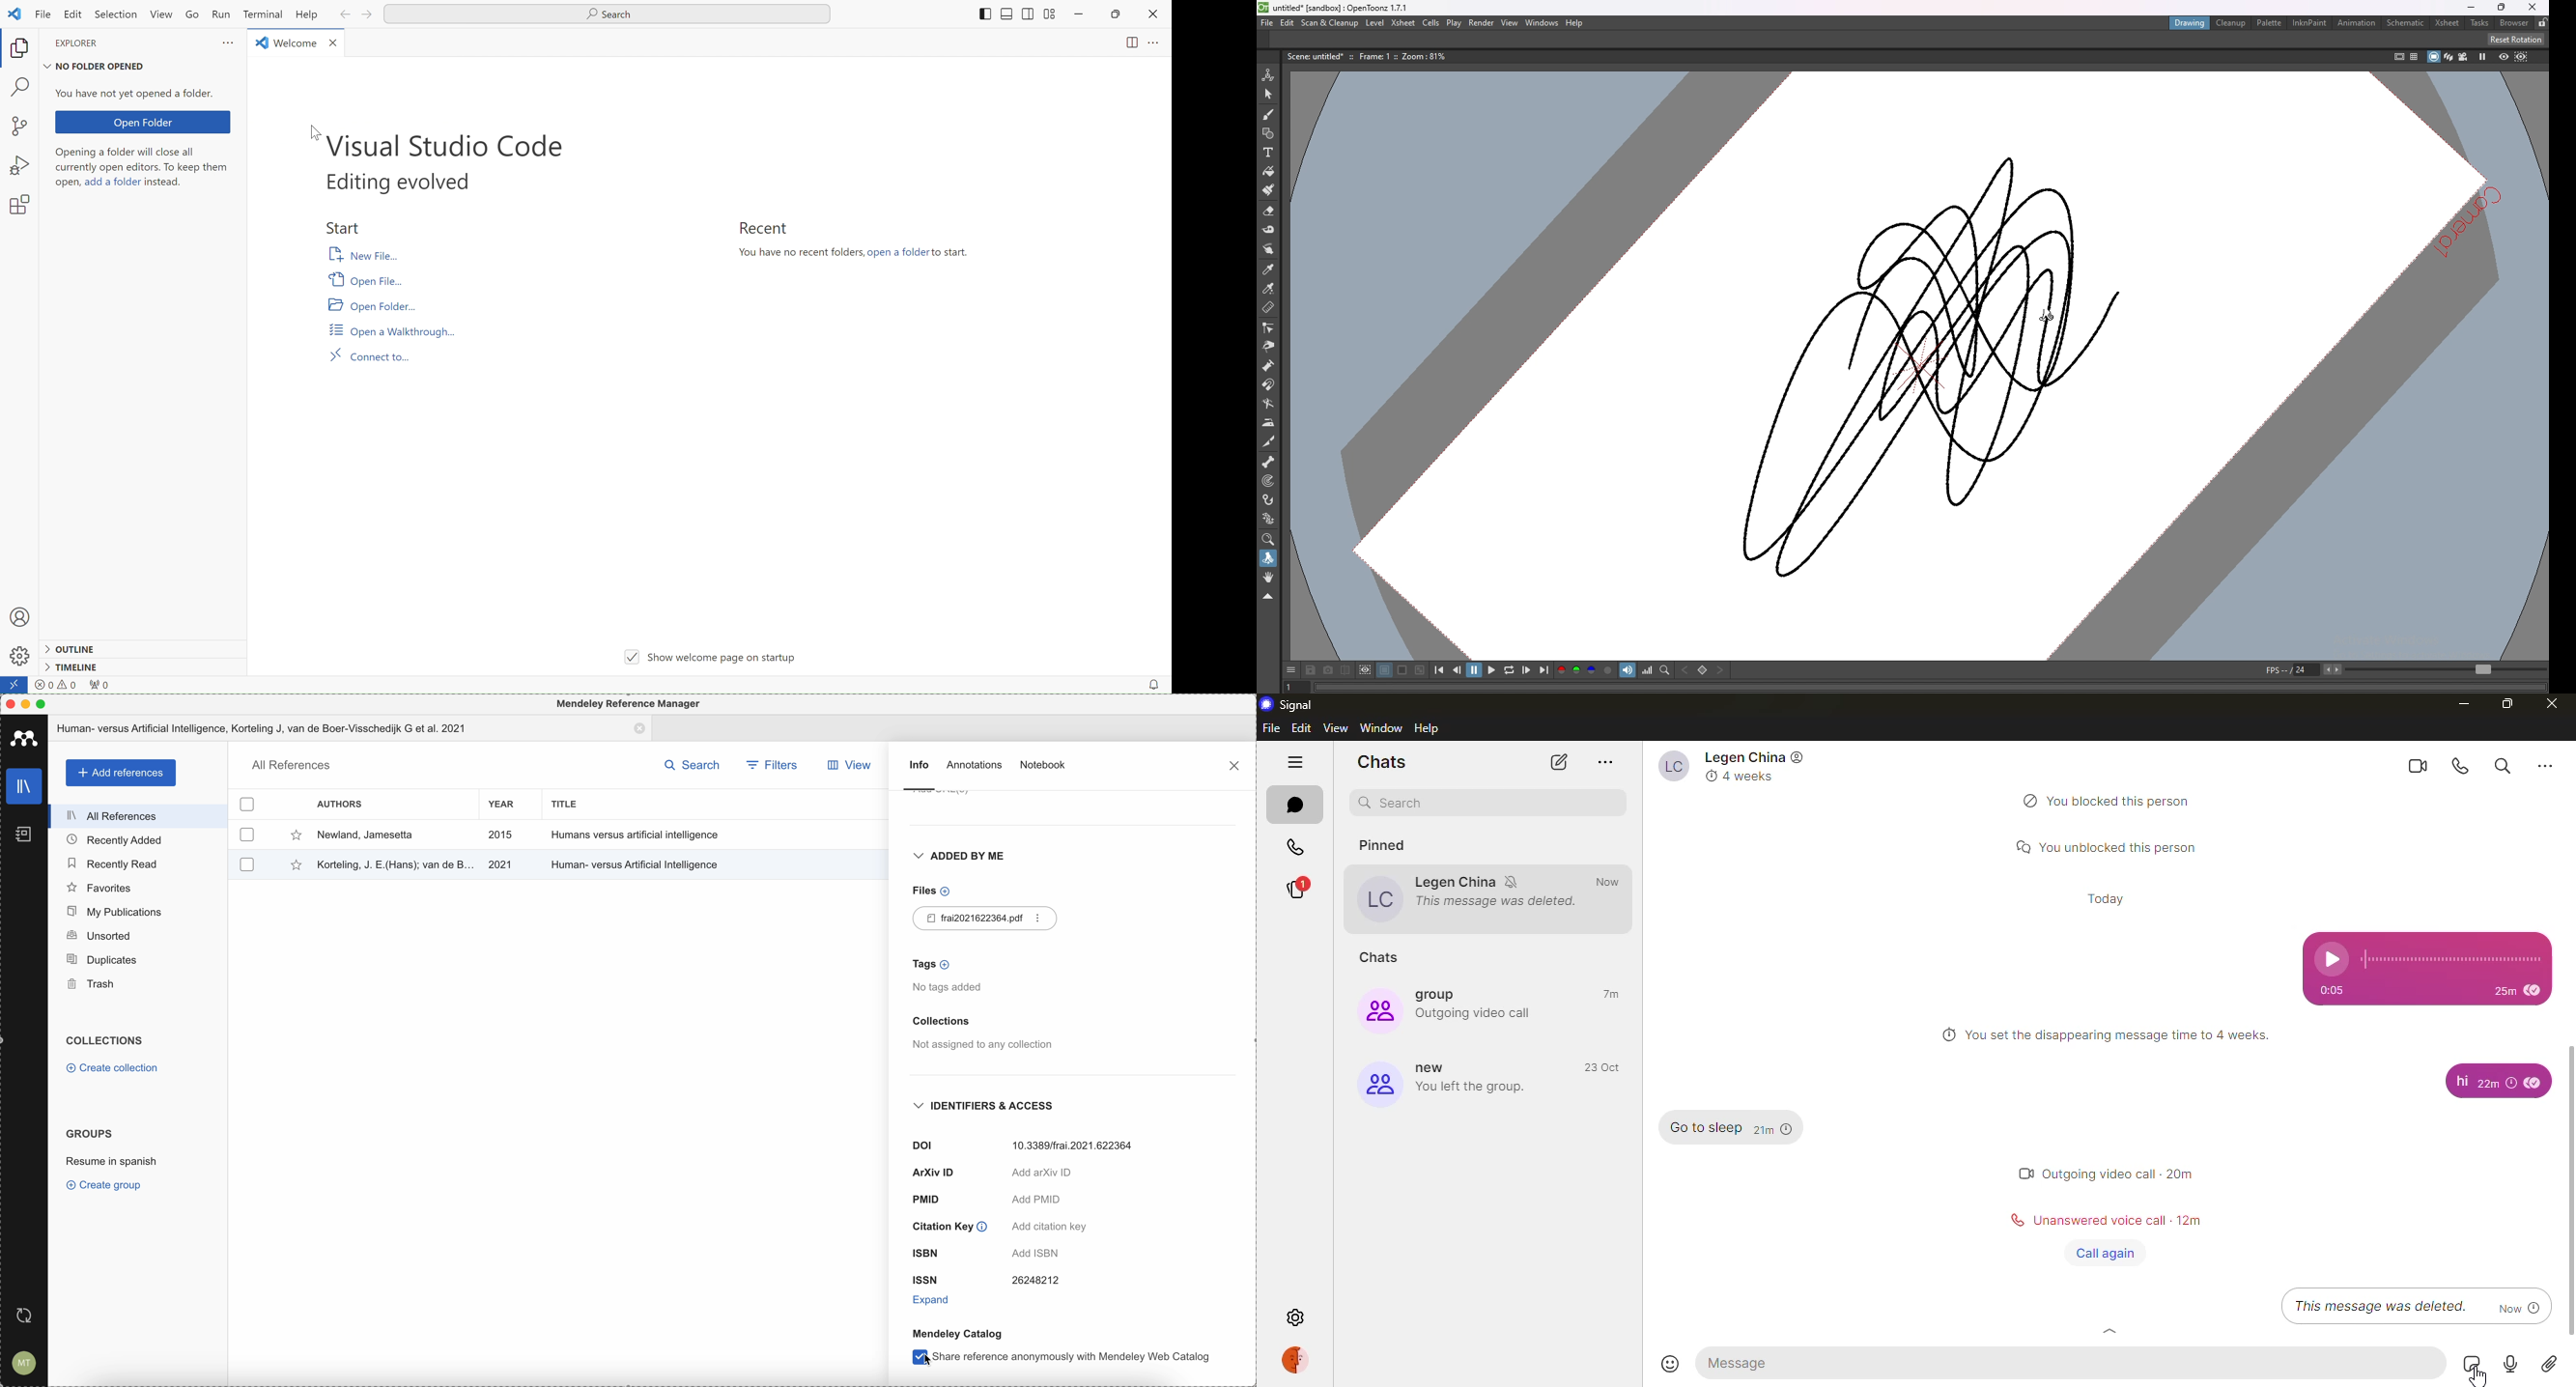 This screenshot has height=1400, width=2576. Describe the element at coordinates (312, 16) in the screenshot. I see `Help` at that location.